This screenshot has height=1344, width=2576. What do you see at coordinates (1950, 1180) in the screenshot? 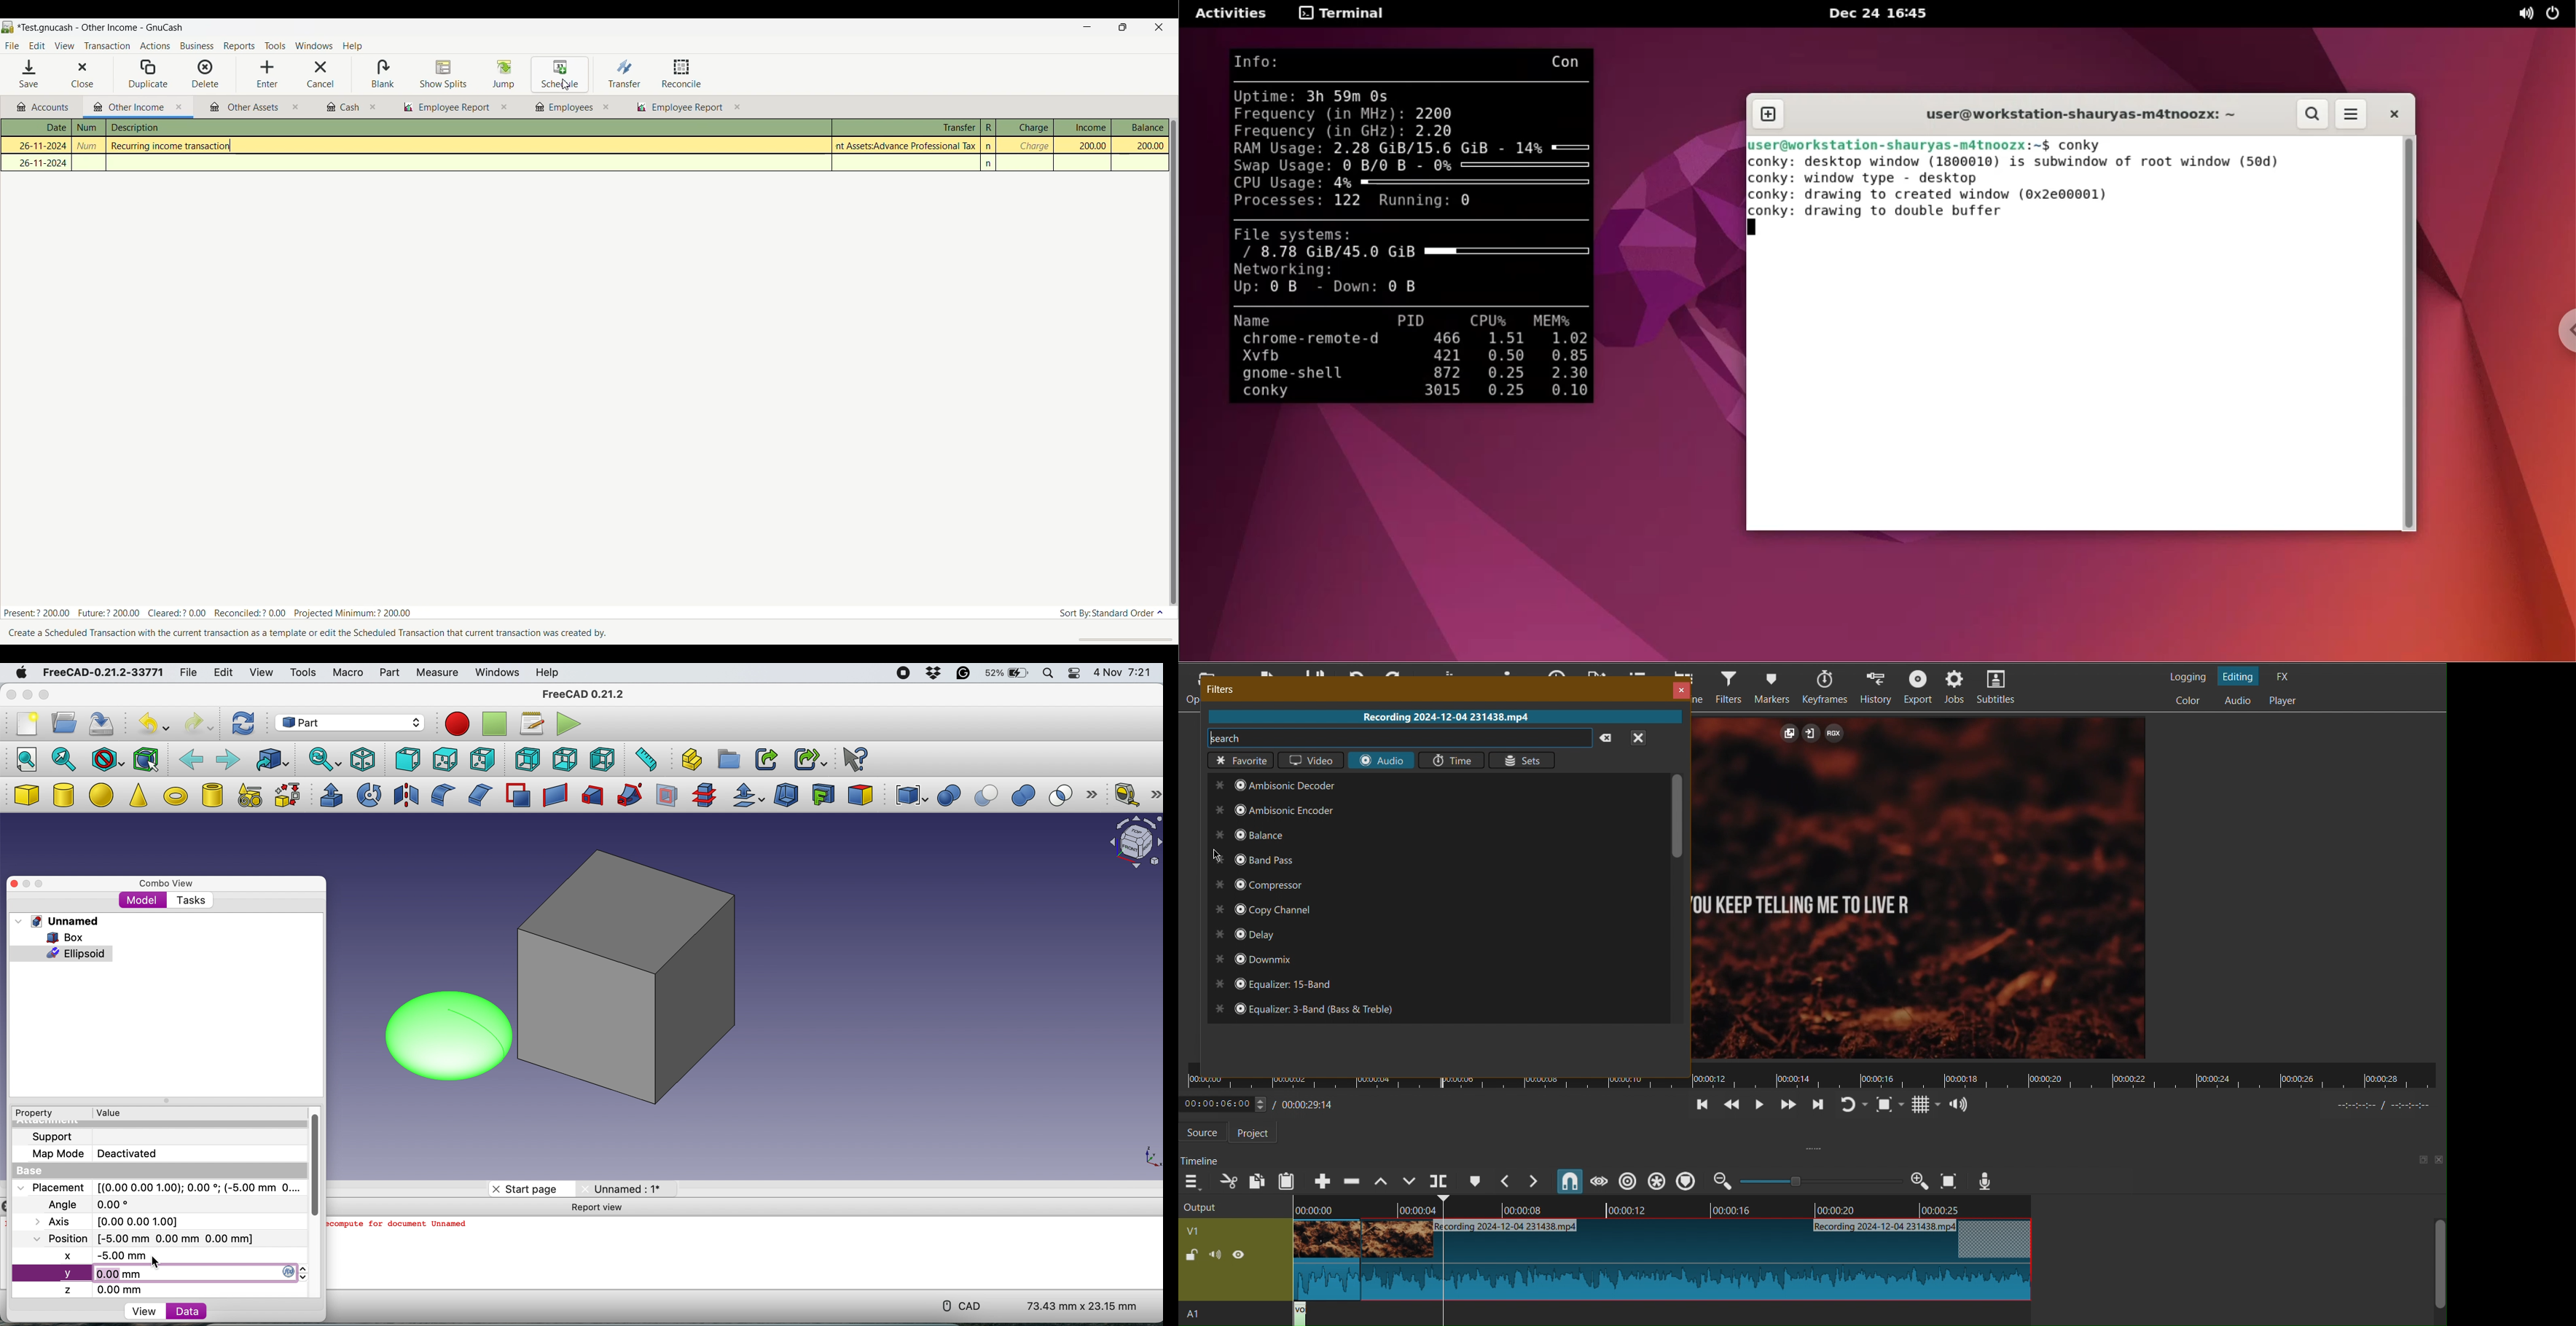
I see `Zoom Fit` at bounding box center [1950, 1180].